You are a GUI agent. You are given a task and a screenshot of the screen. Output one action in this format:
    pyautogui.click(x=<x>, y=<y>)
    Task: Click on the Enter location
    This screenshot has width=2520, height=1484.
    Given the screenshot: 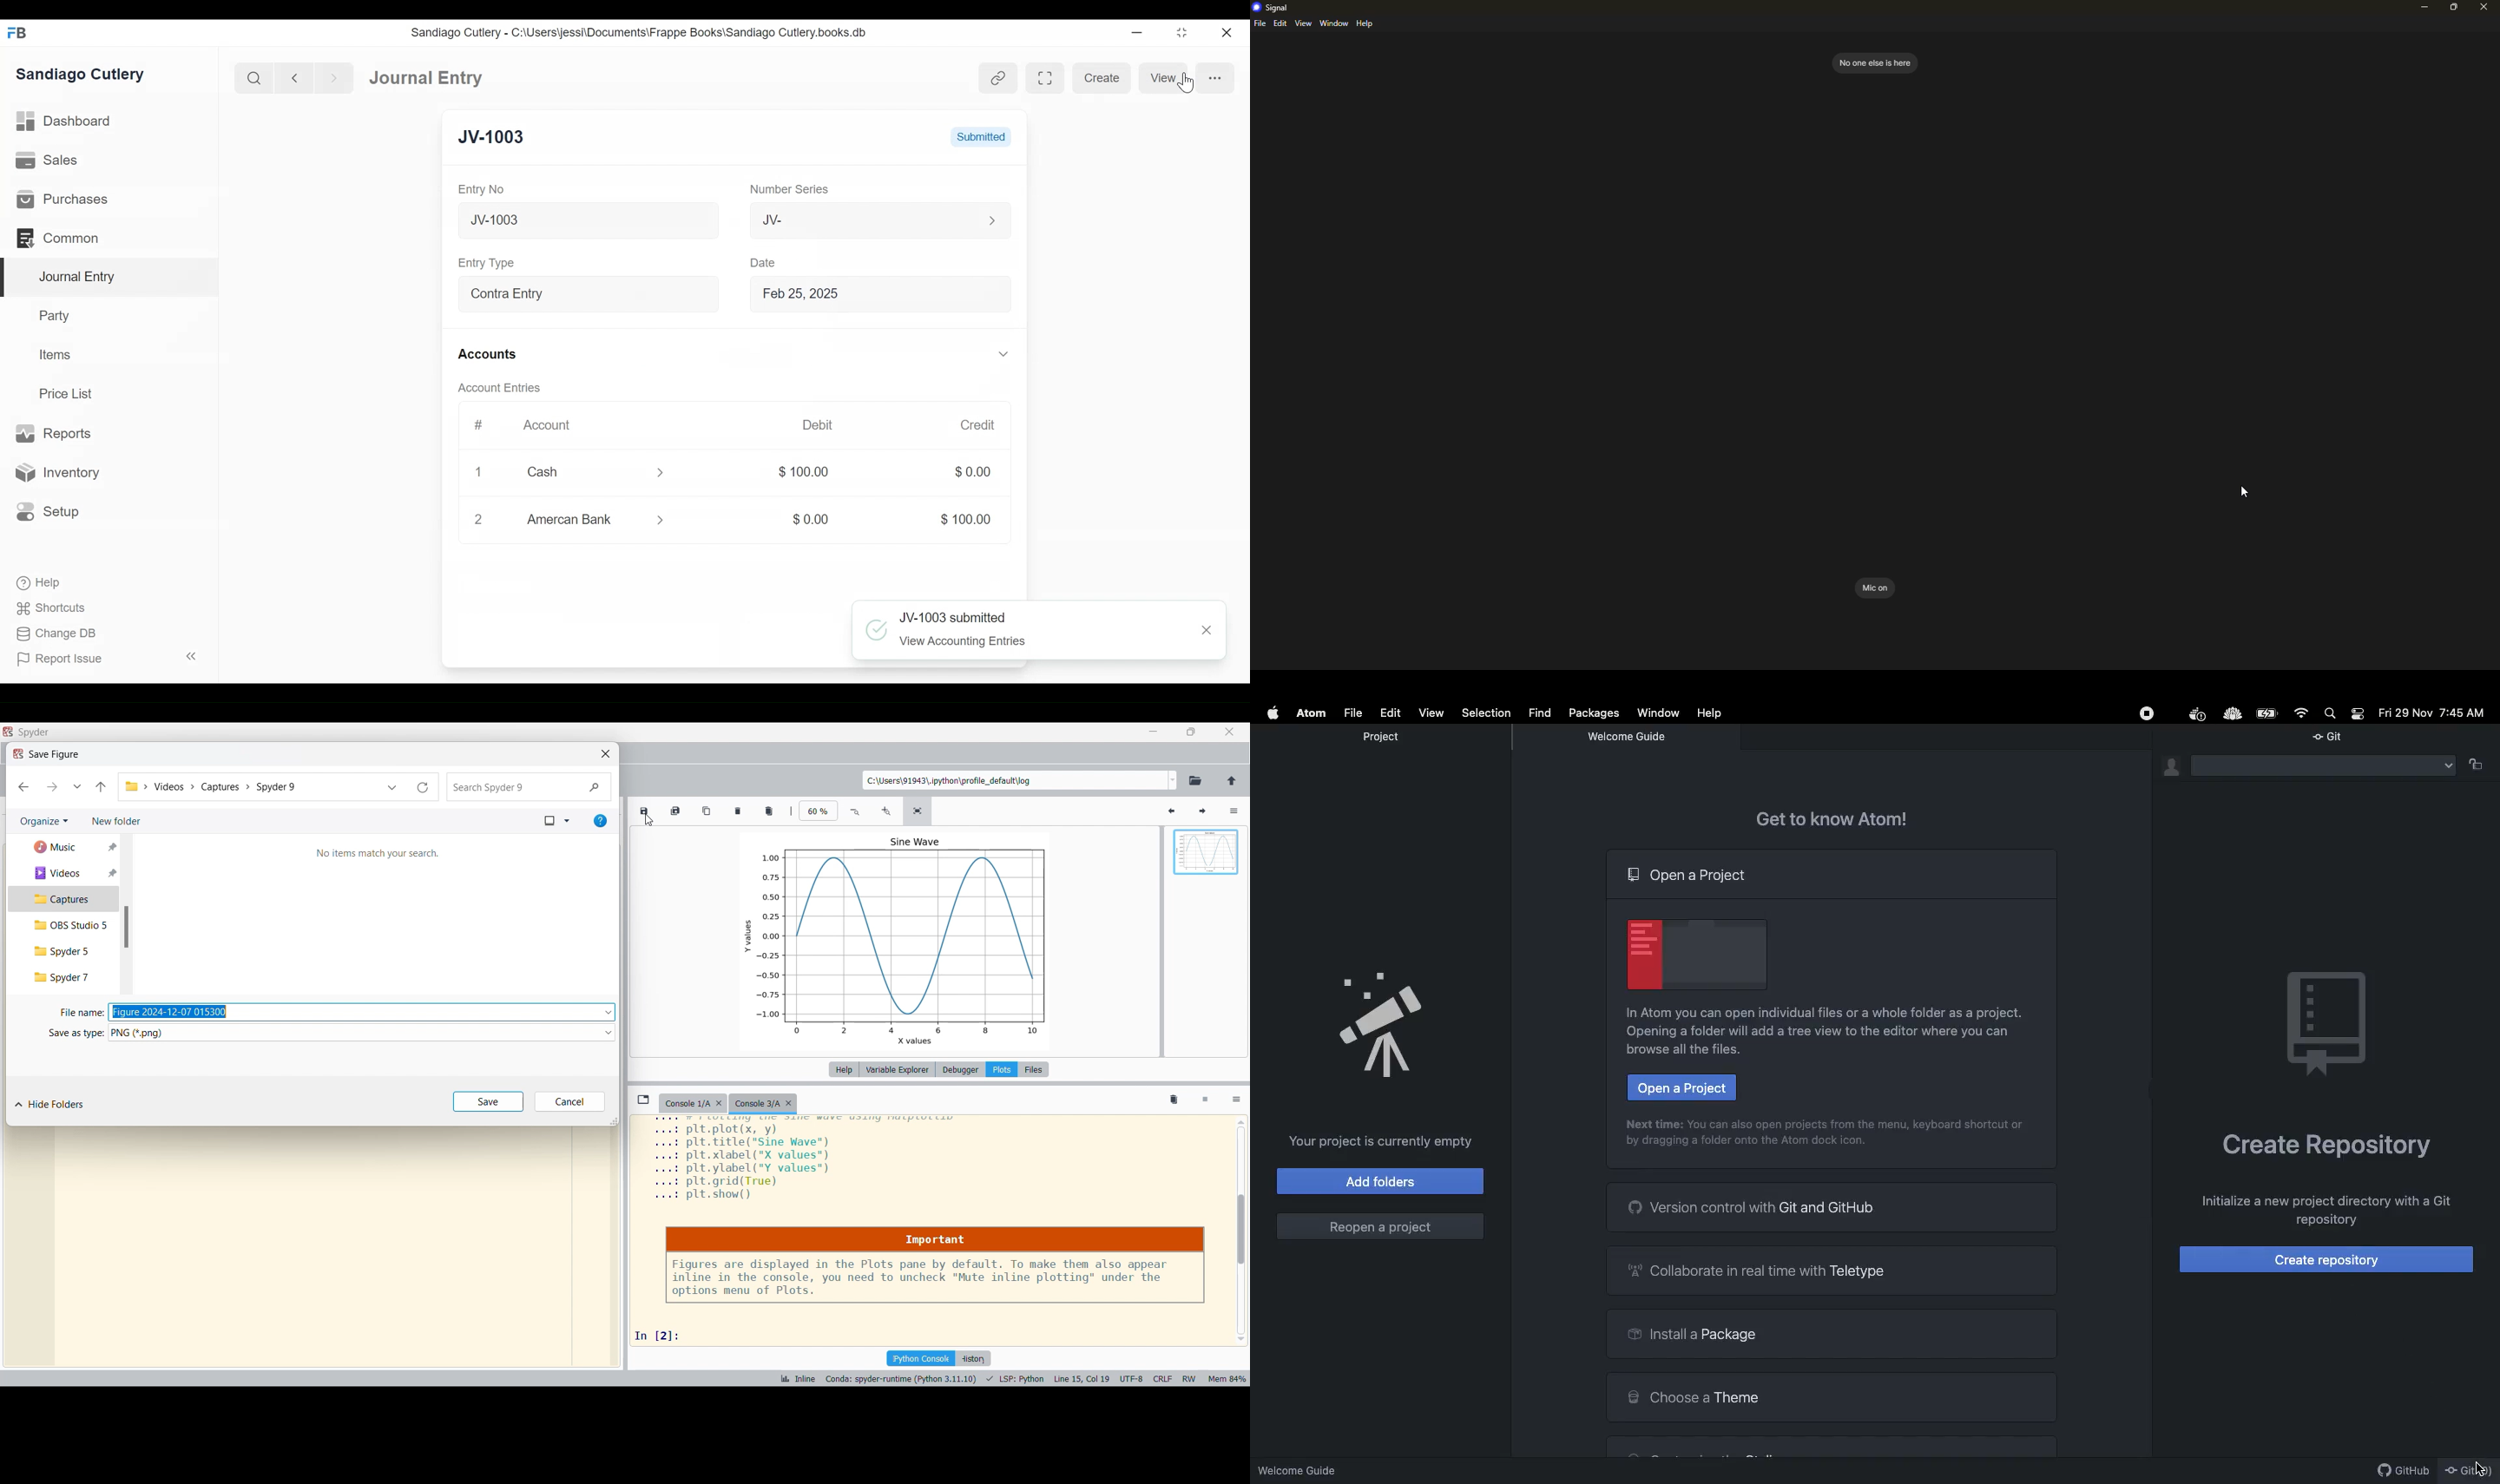 What is the action you would take?
    pyautogui.click(x=1015, y=780)
    